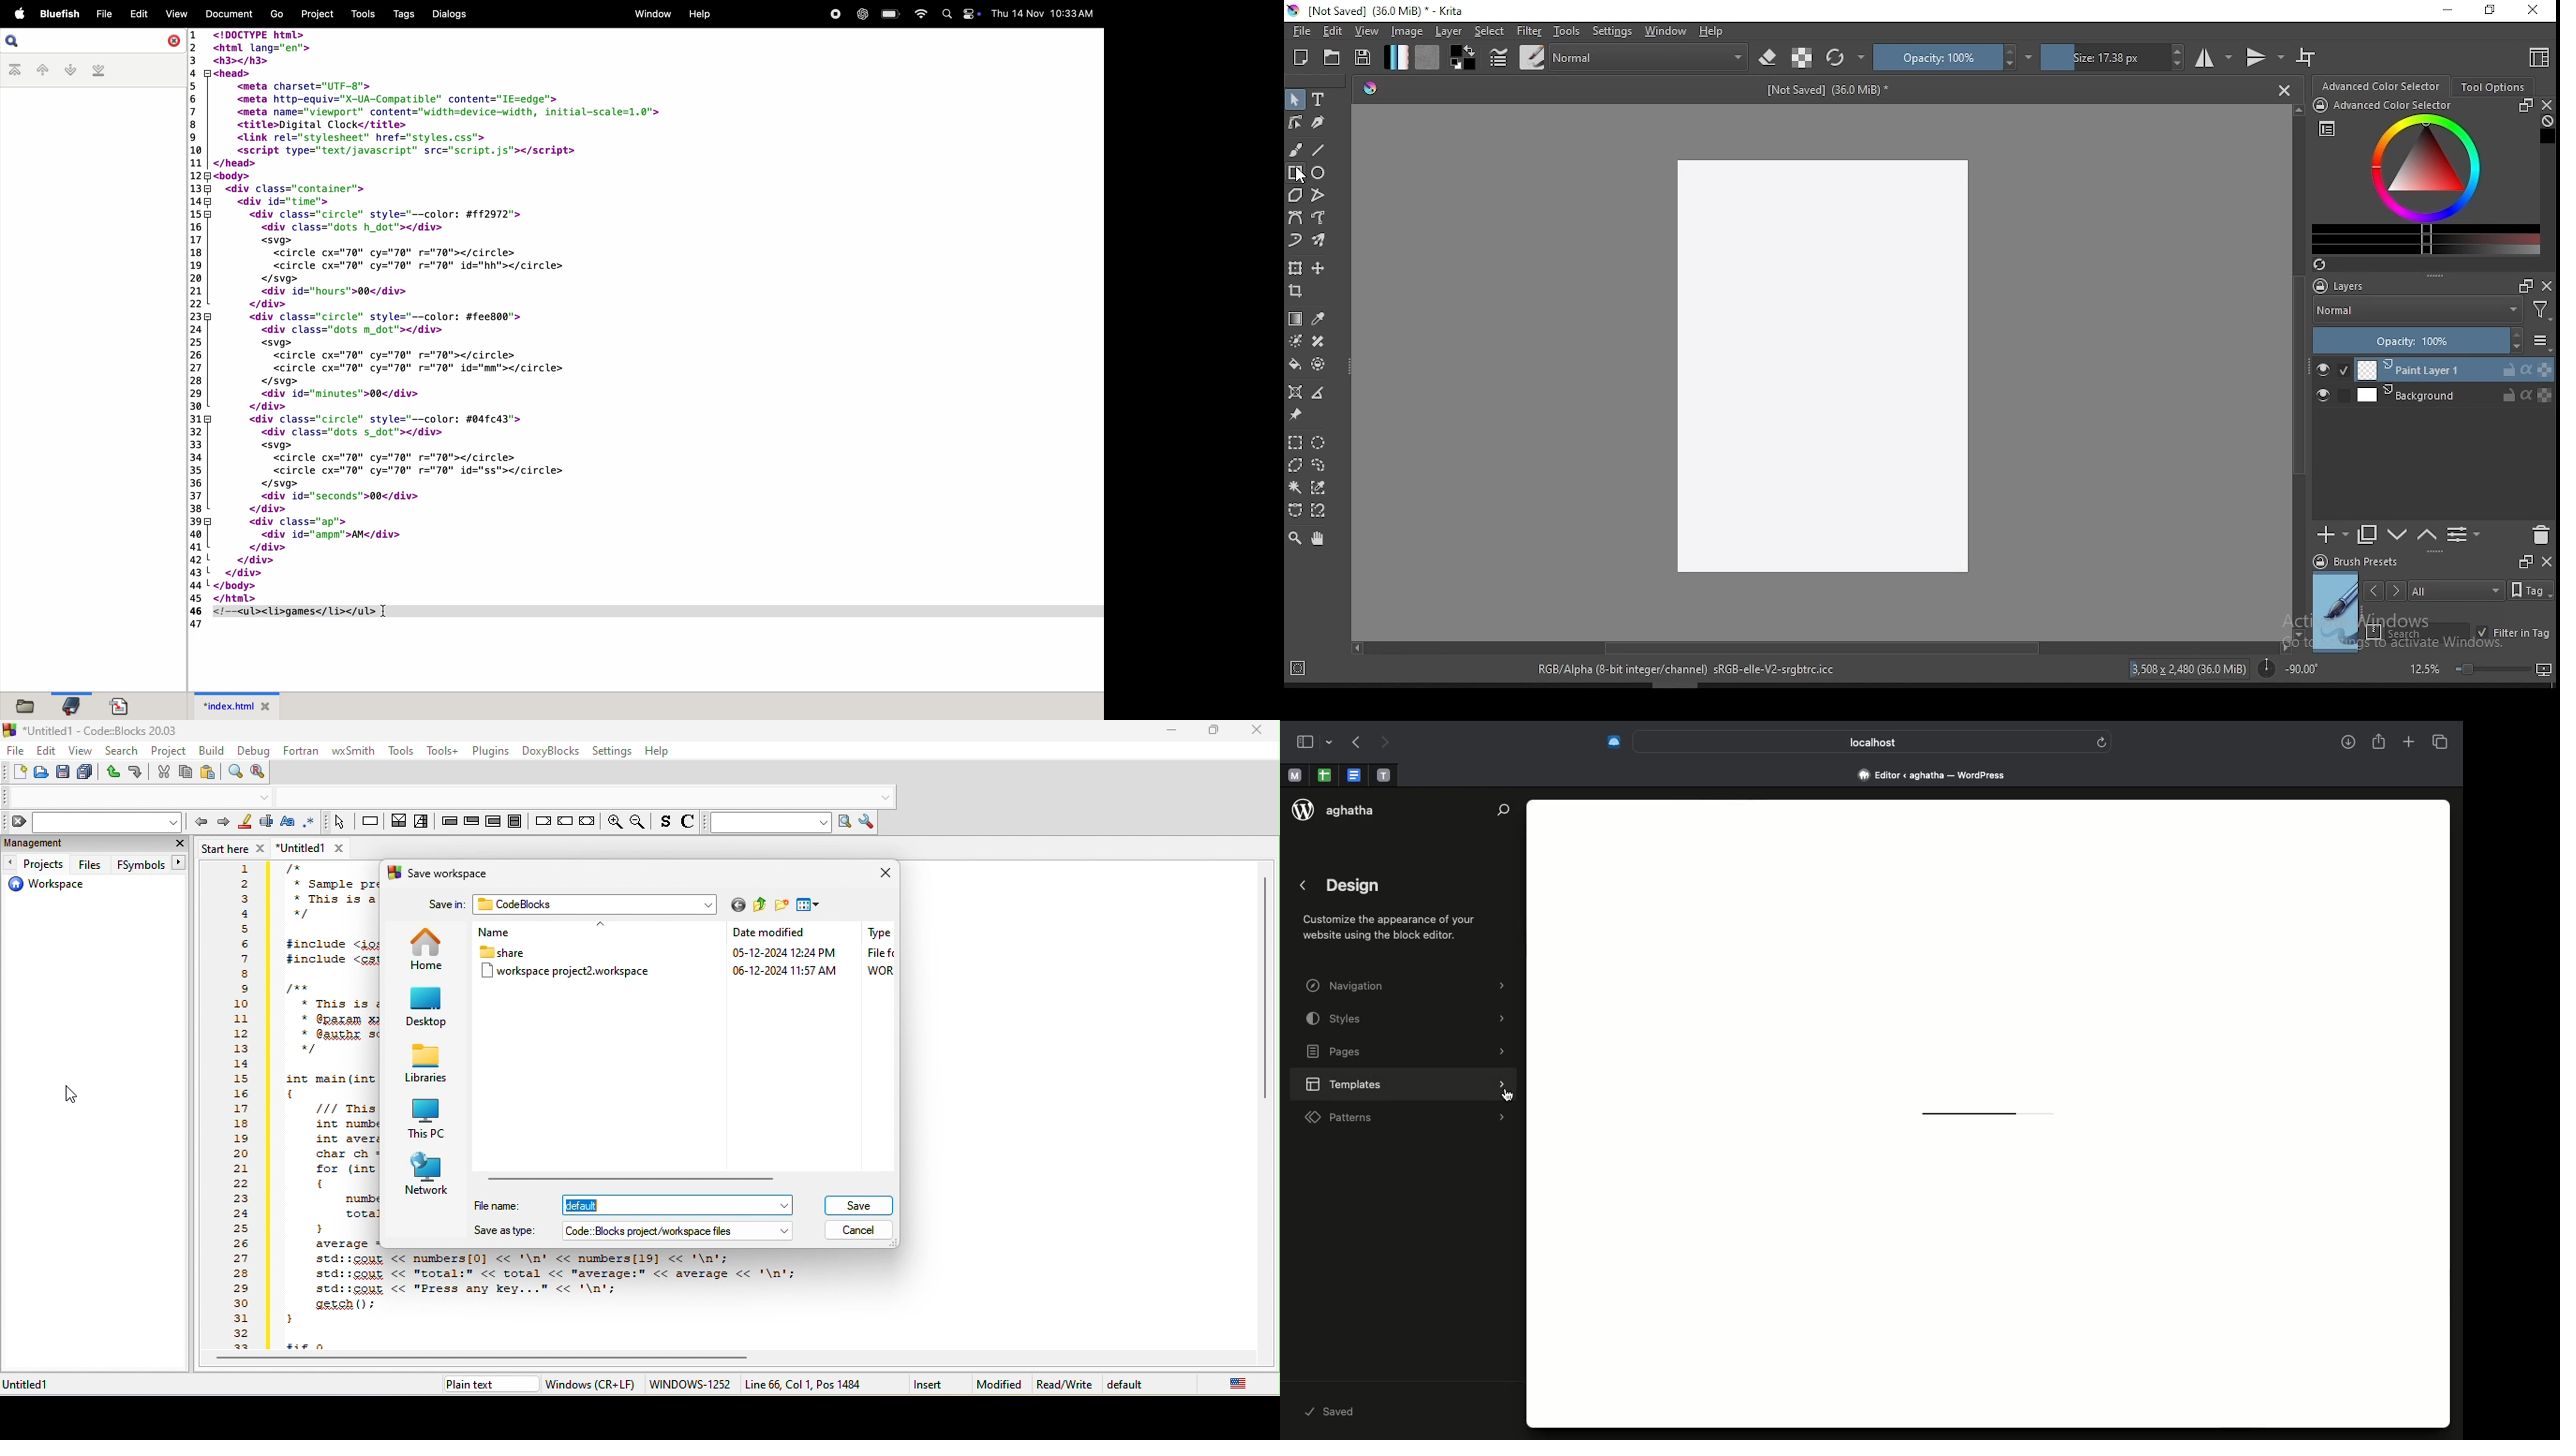  I want to click on colorize mask tool, so click(1297, 341).